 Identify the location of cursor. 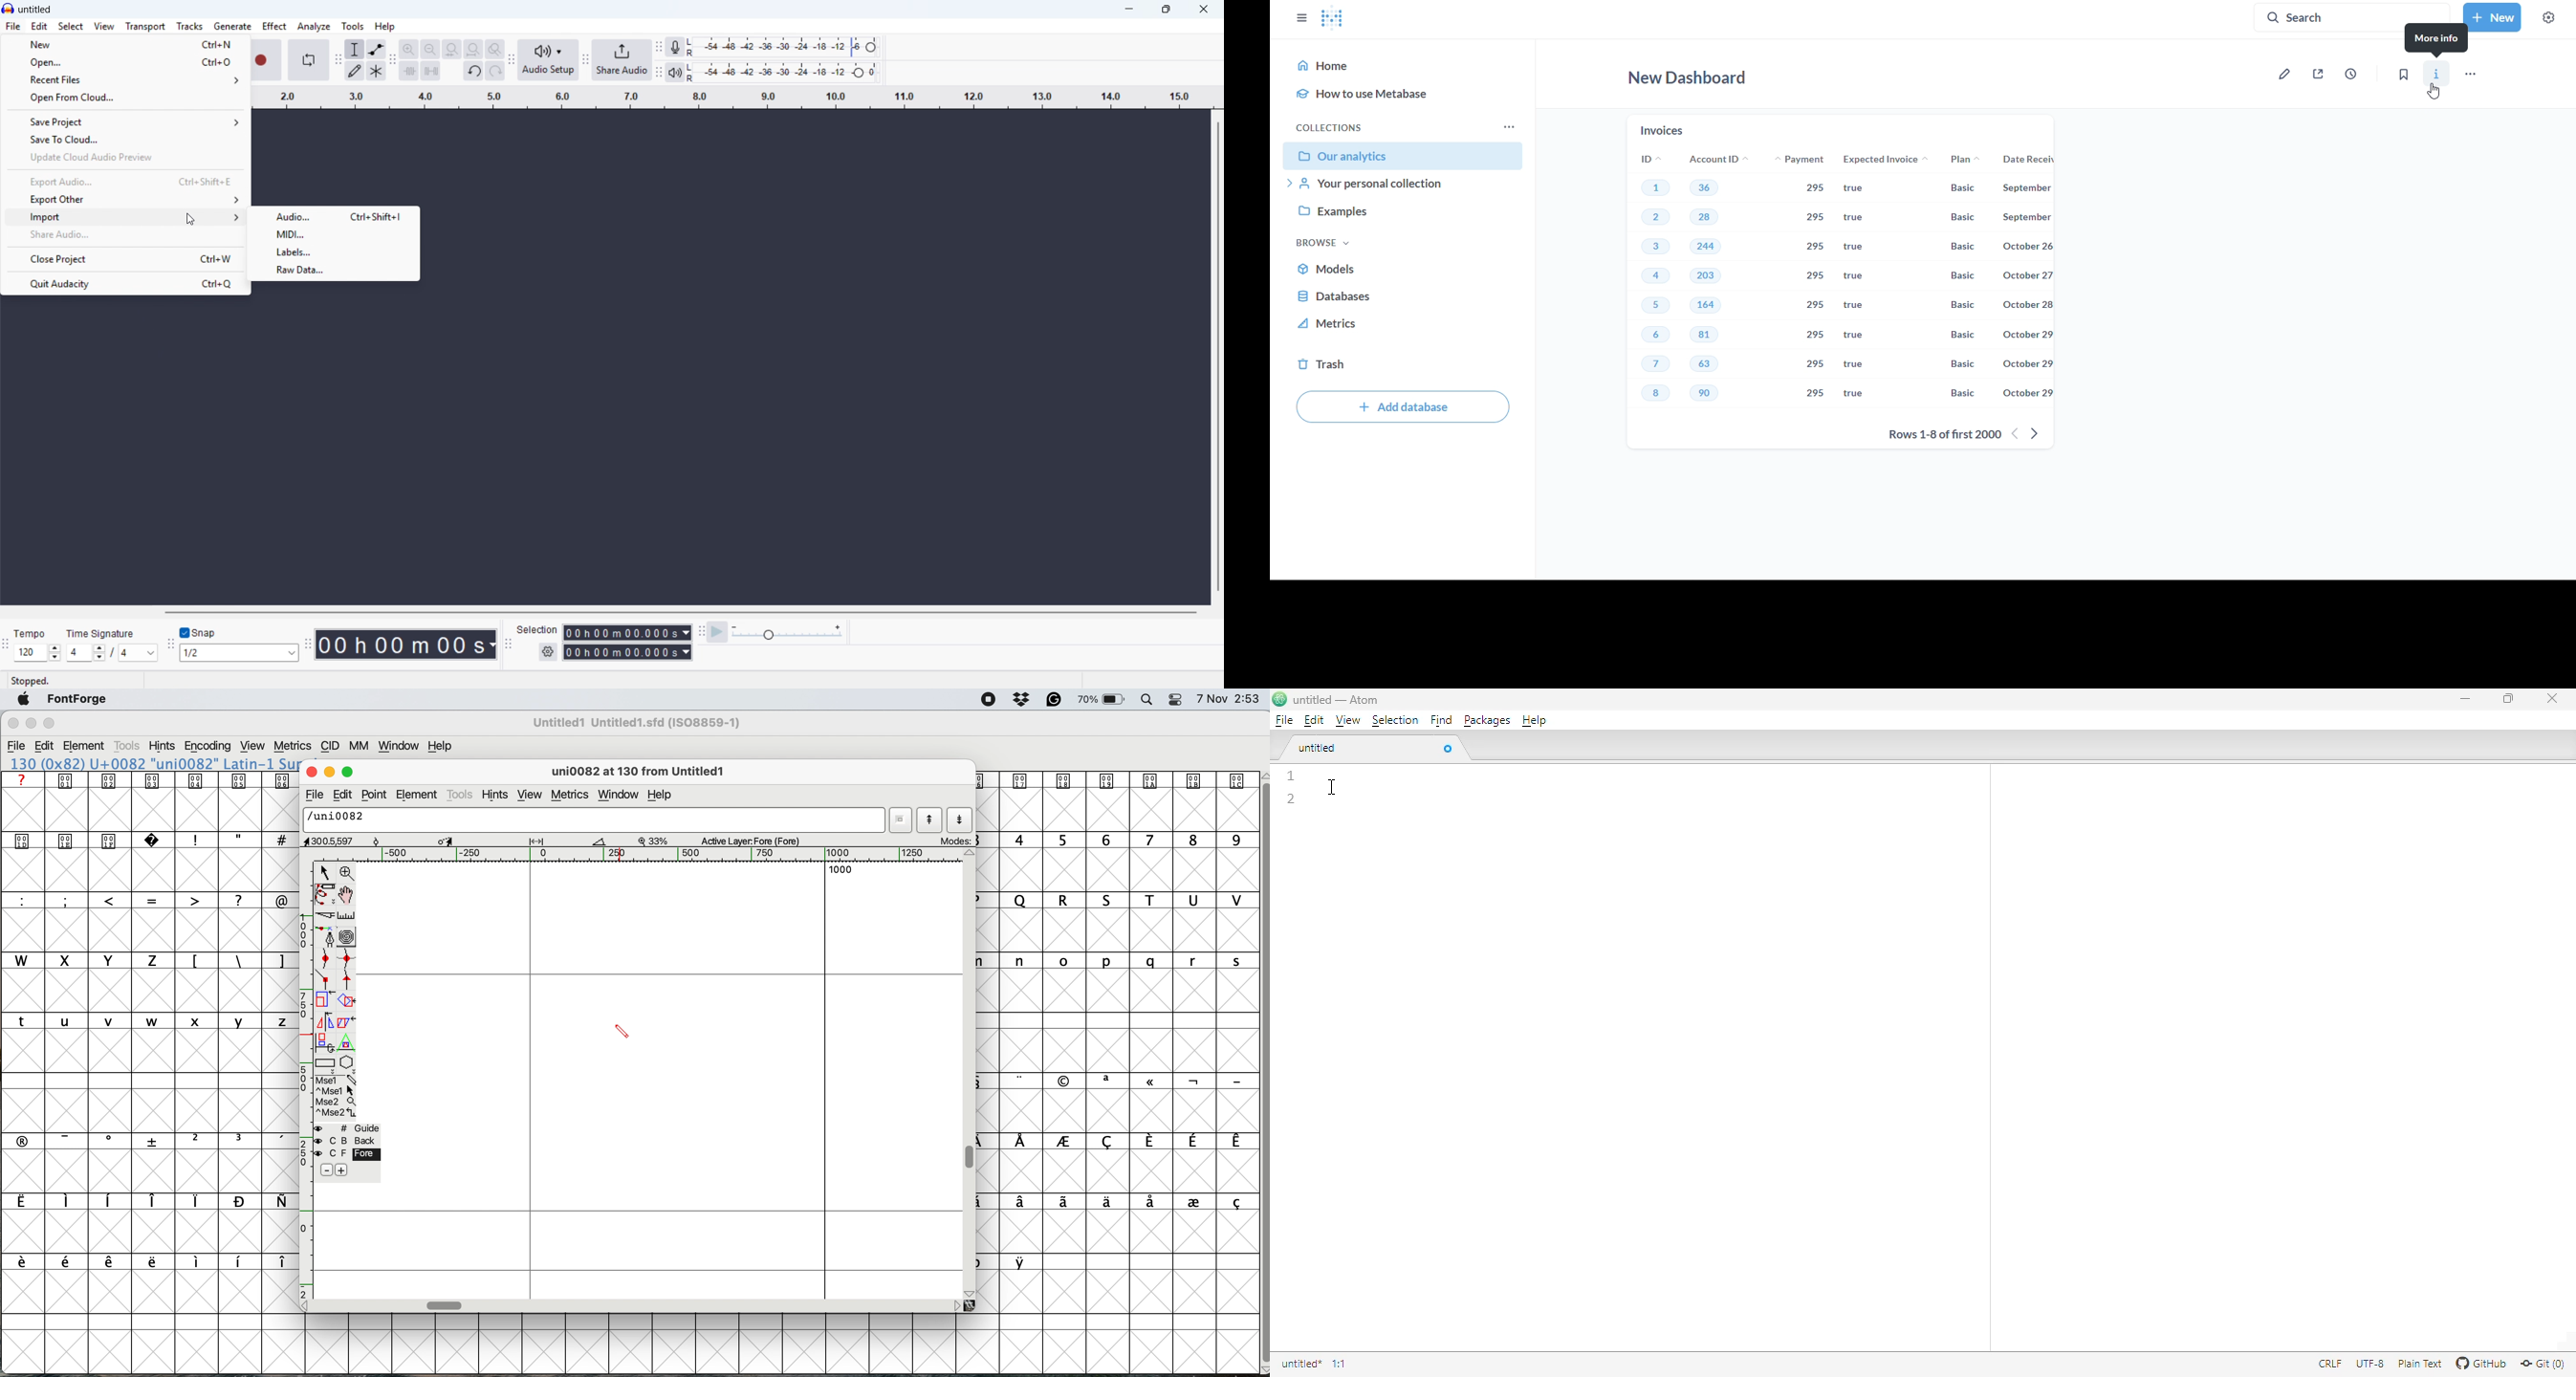
(625, 1032).